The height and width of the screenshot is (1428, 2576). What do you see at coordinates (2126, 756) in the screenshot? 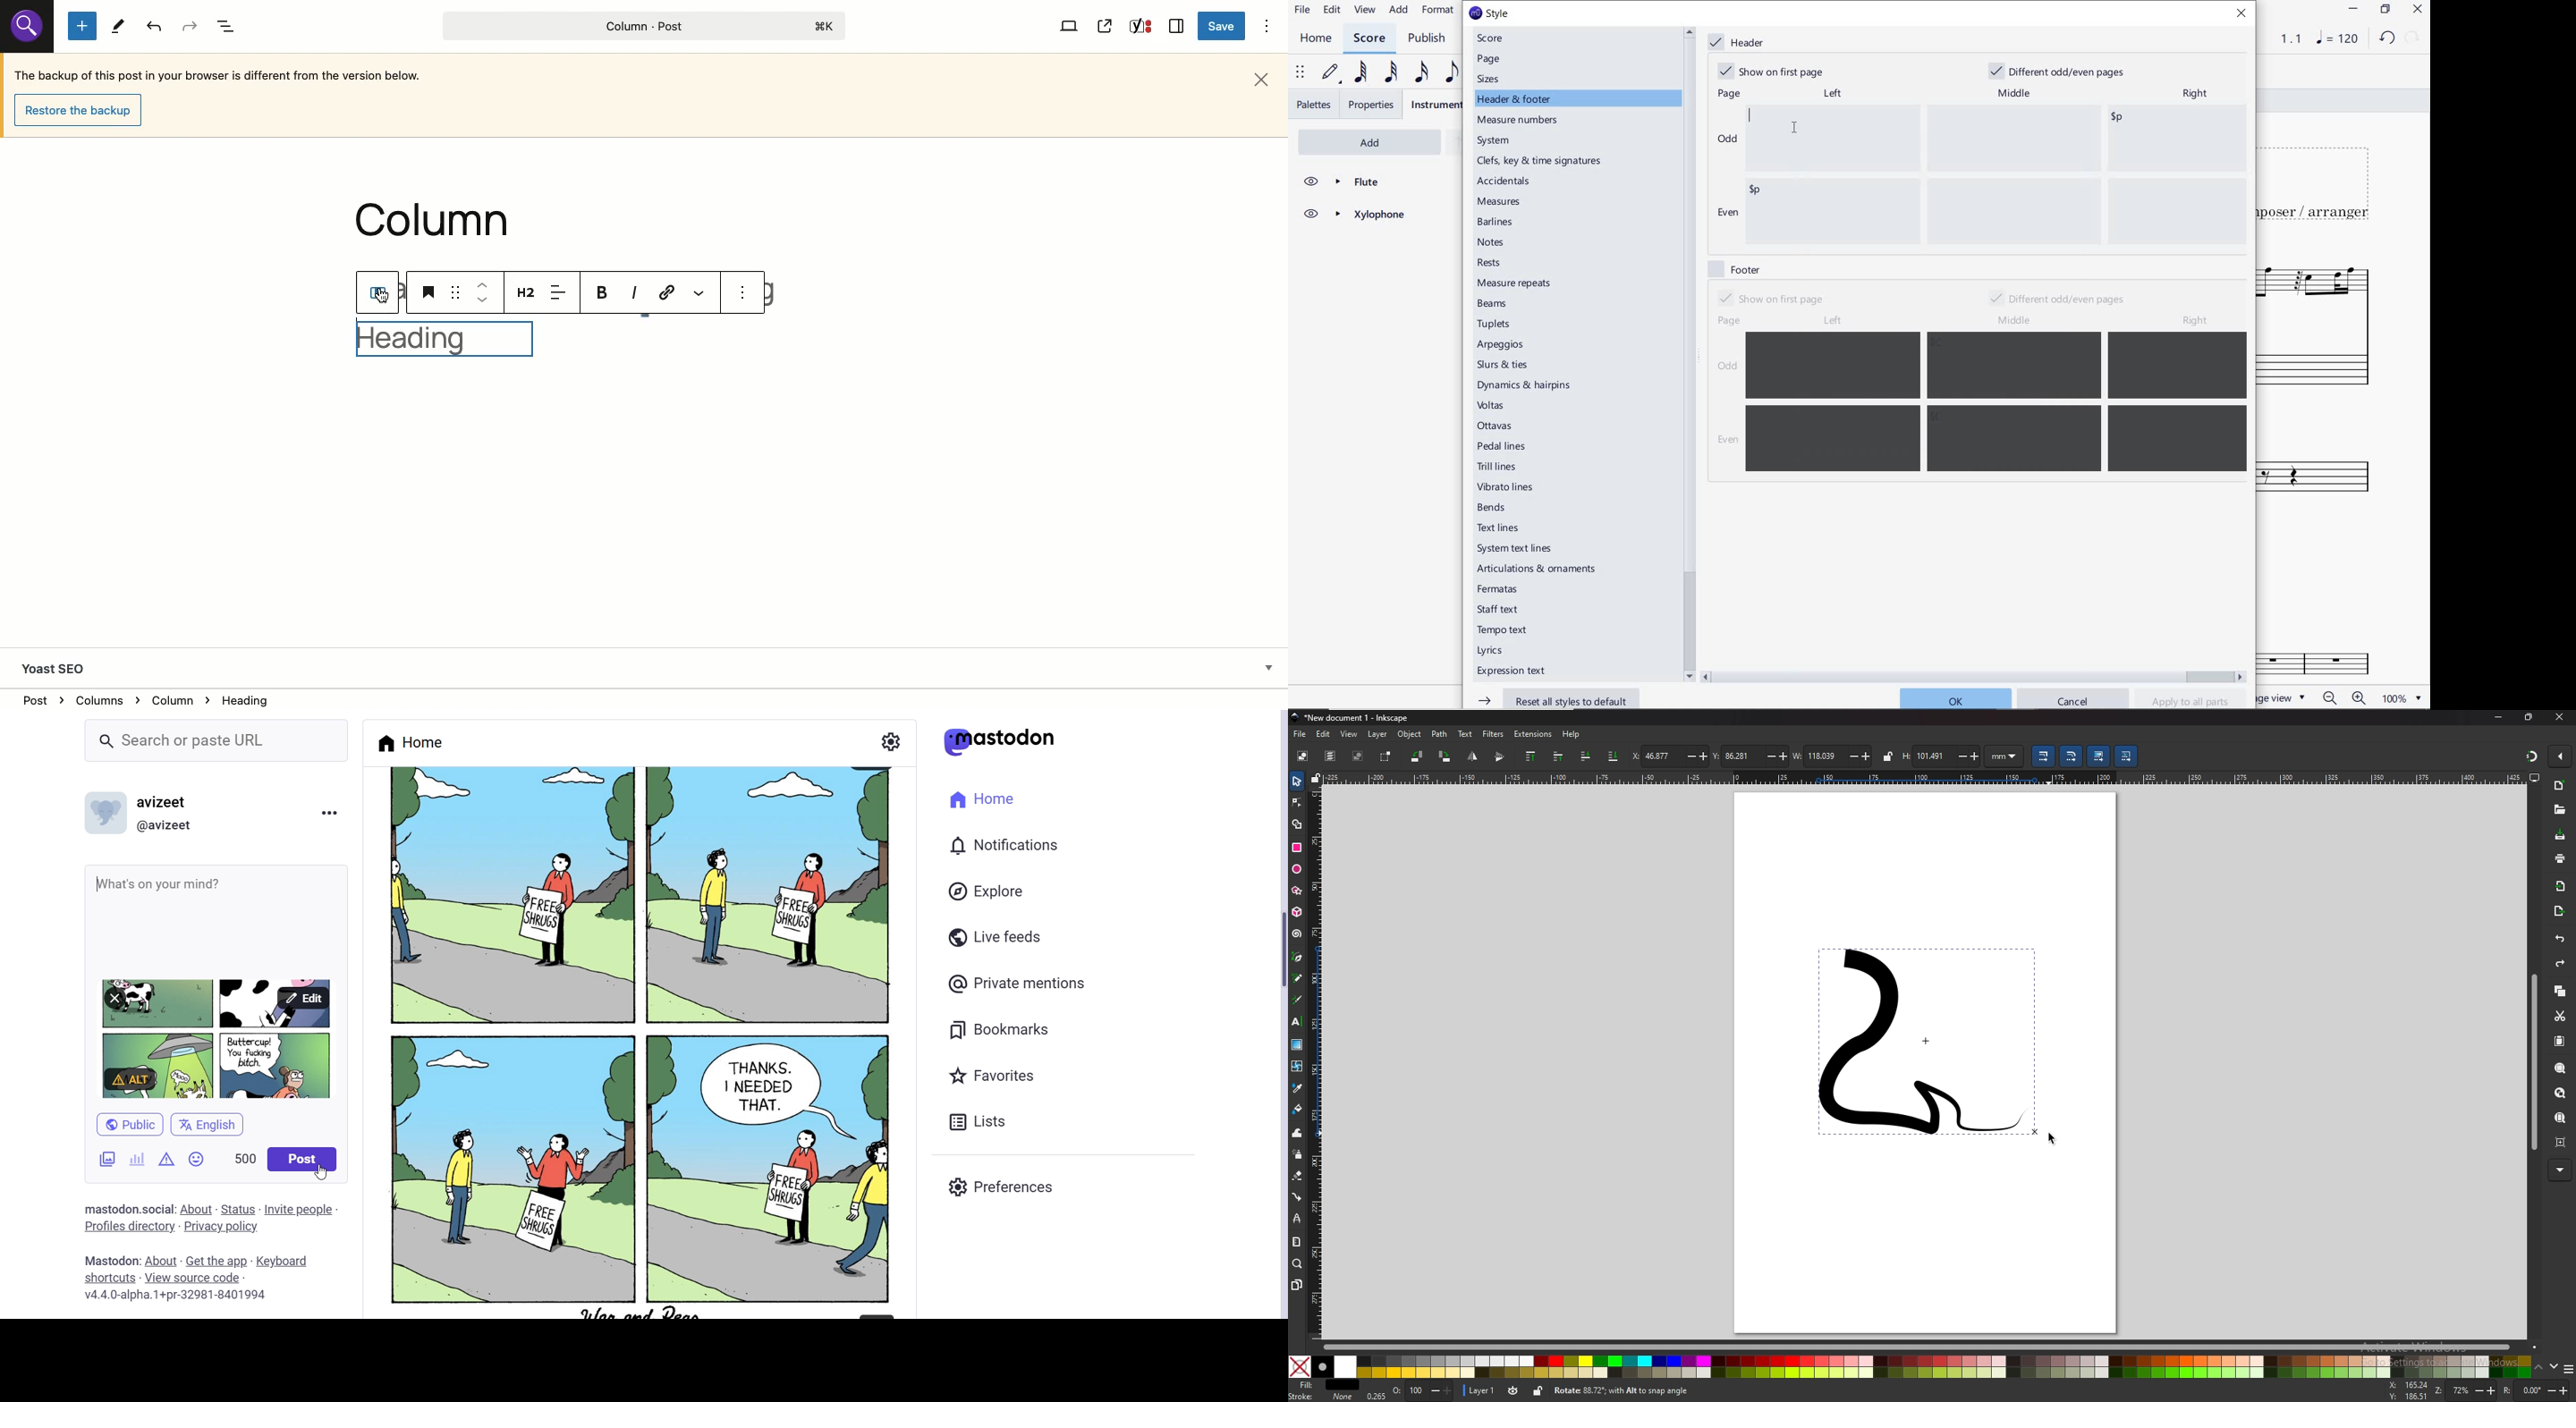
I see `move patterns` at bounding box center [2126, 756].